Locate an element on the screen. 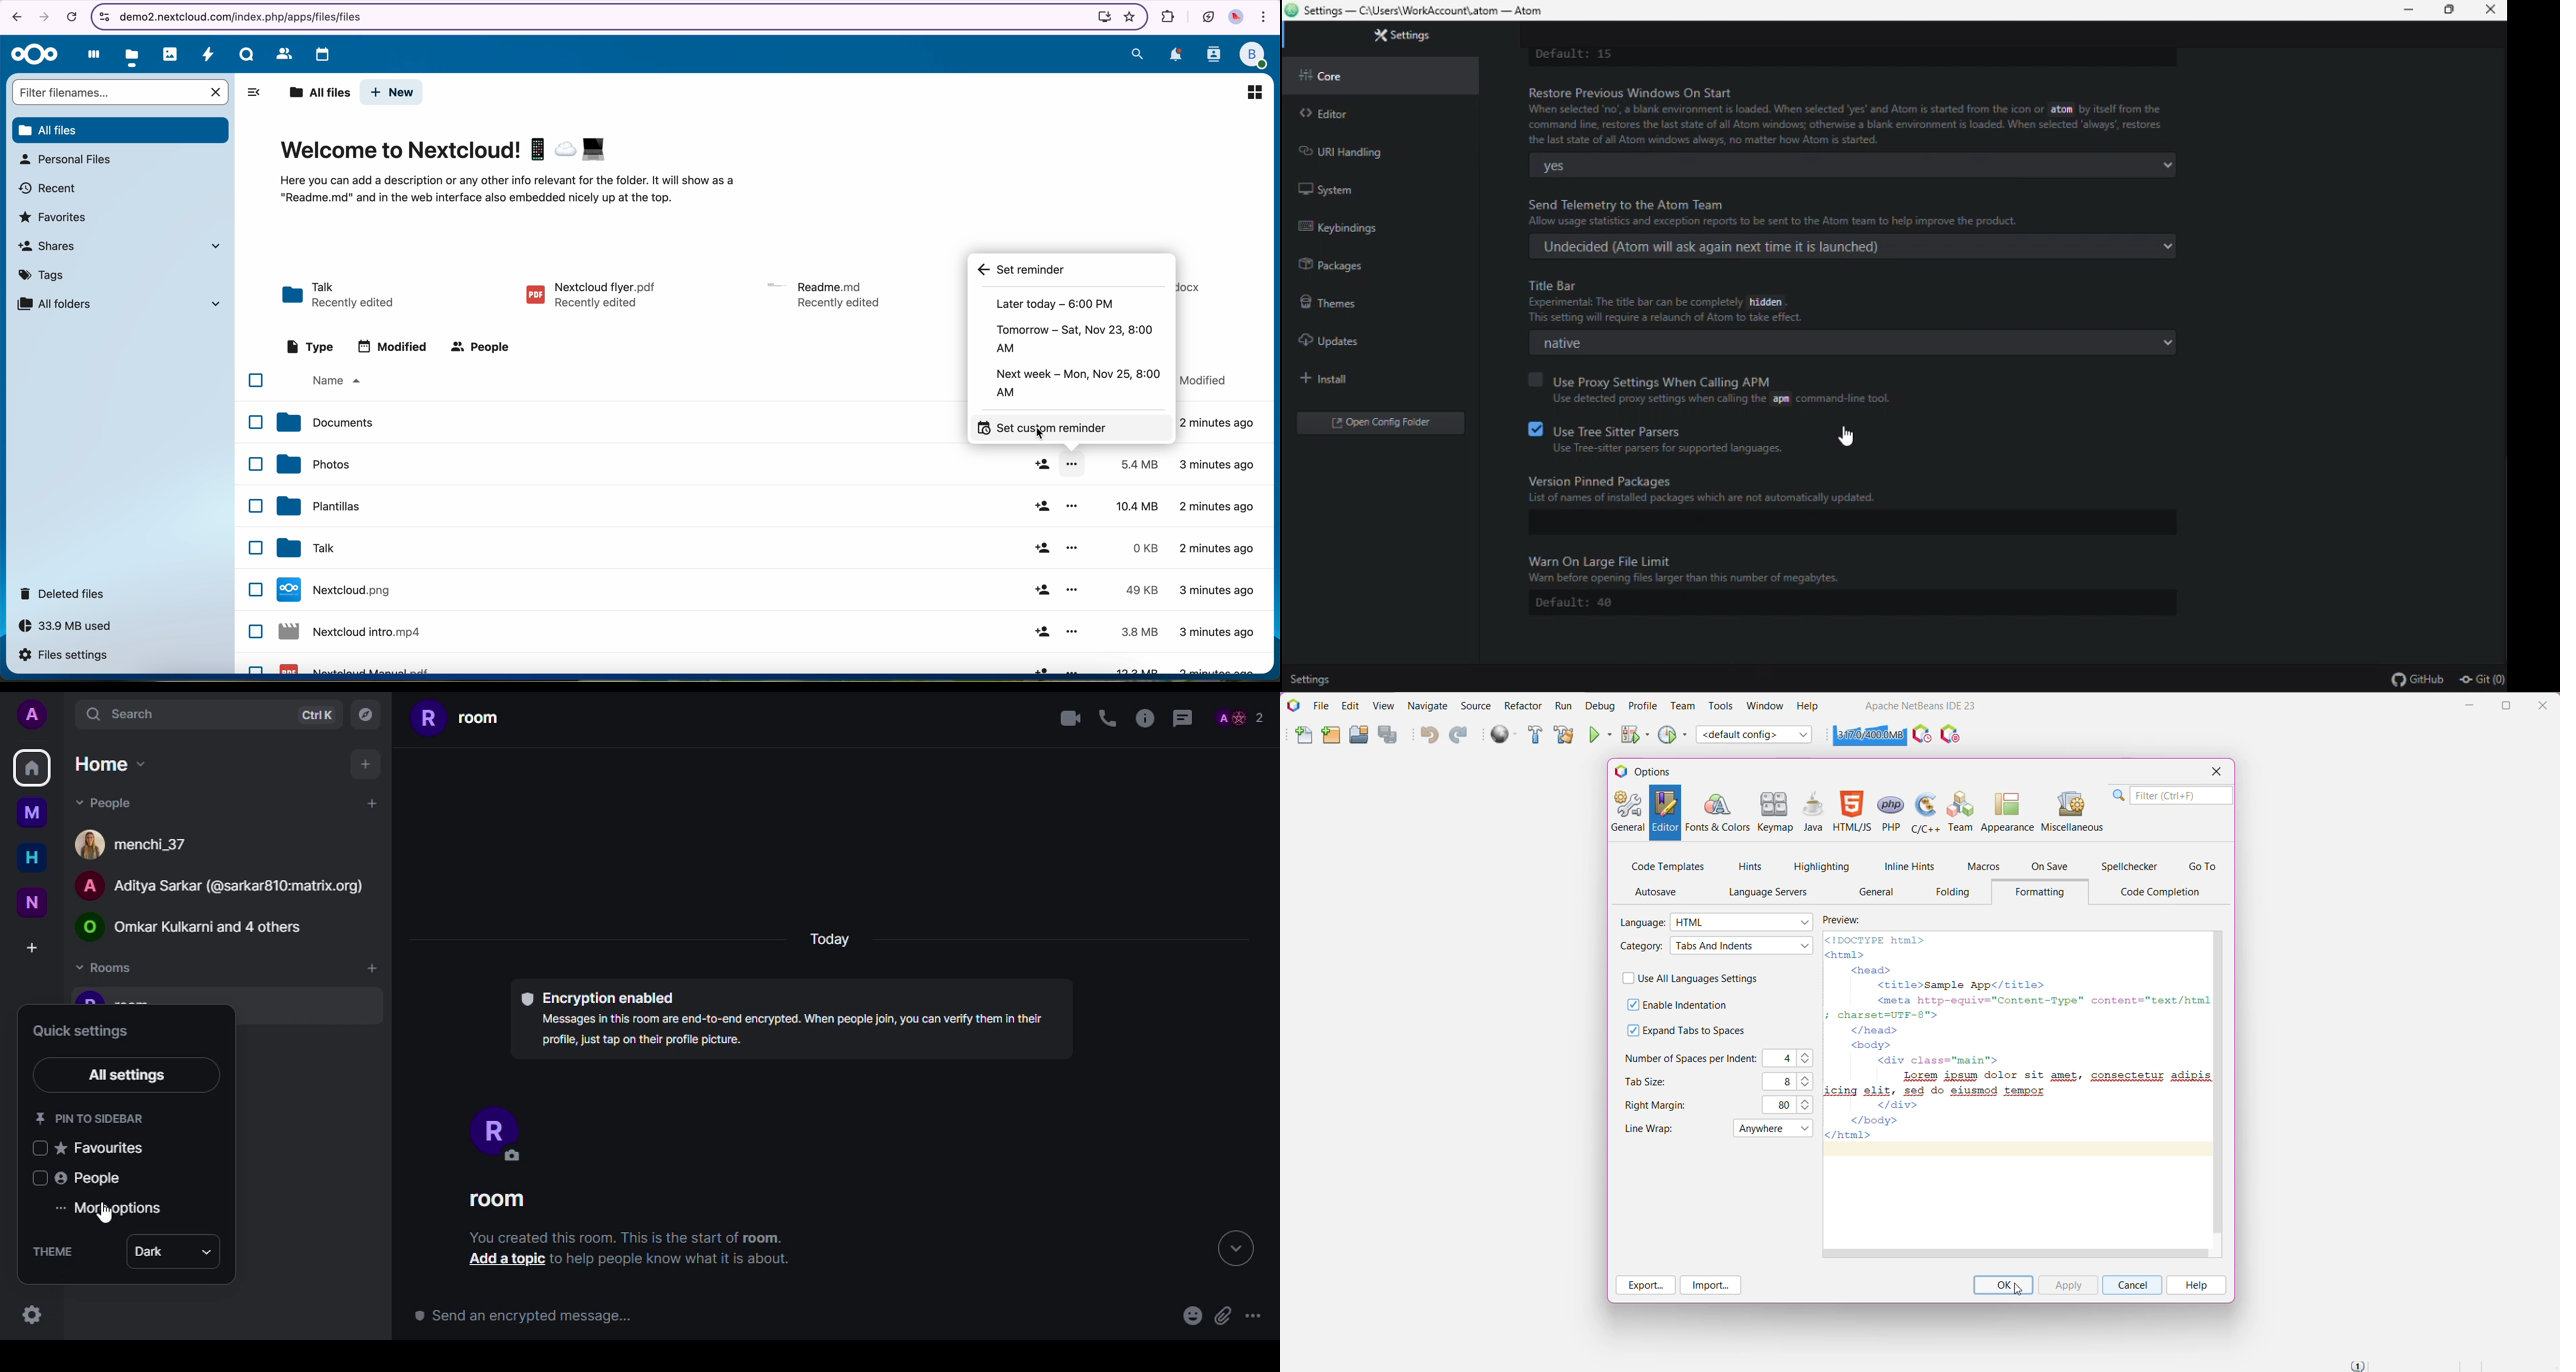 This screenshot has height=1372, width=2576. documents is located at coordinates (326, 424).